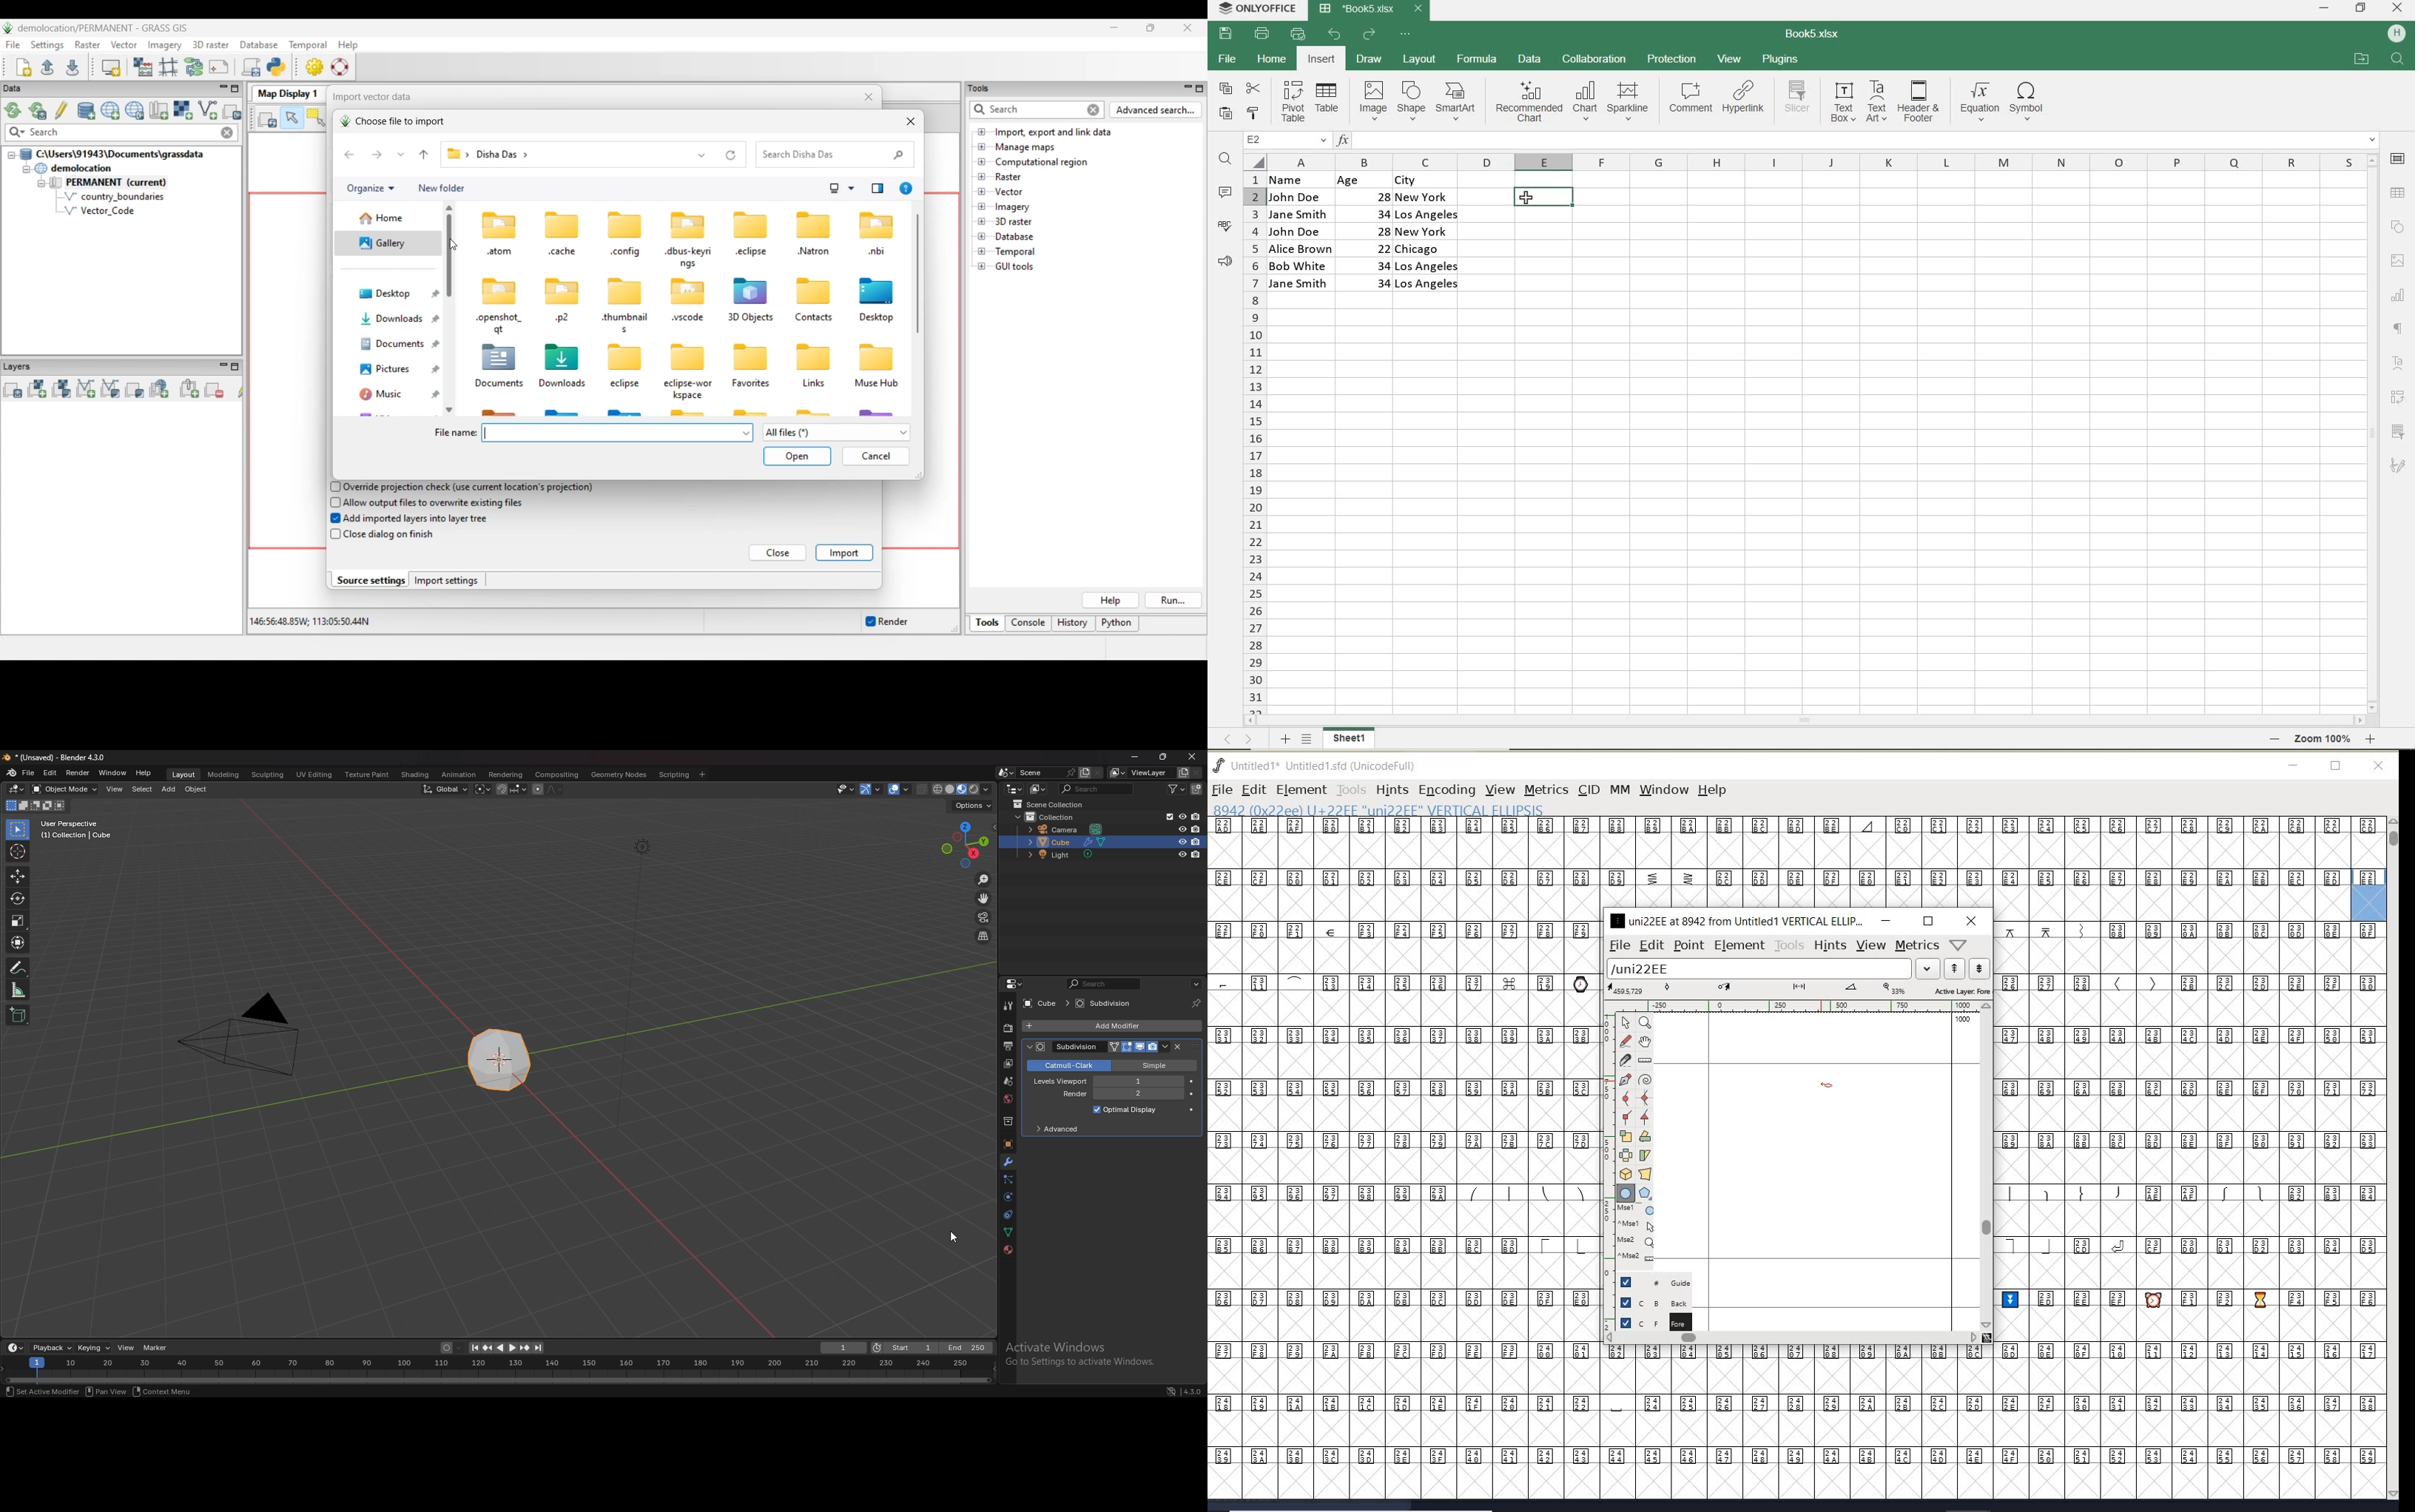 The image size is (2436, 1512). Describe the element at coordinates (1625, 1078) in the screenshot. I see `add a point, then drag out its control points` at that location.